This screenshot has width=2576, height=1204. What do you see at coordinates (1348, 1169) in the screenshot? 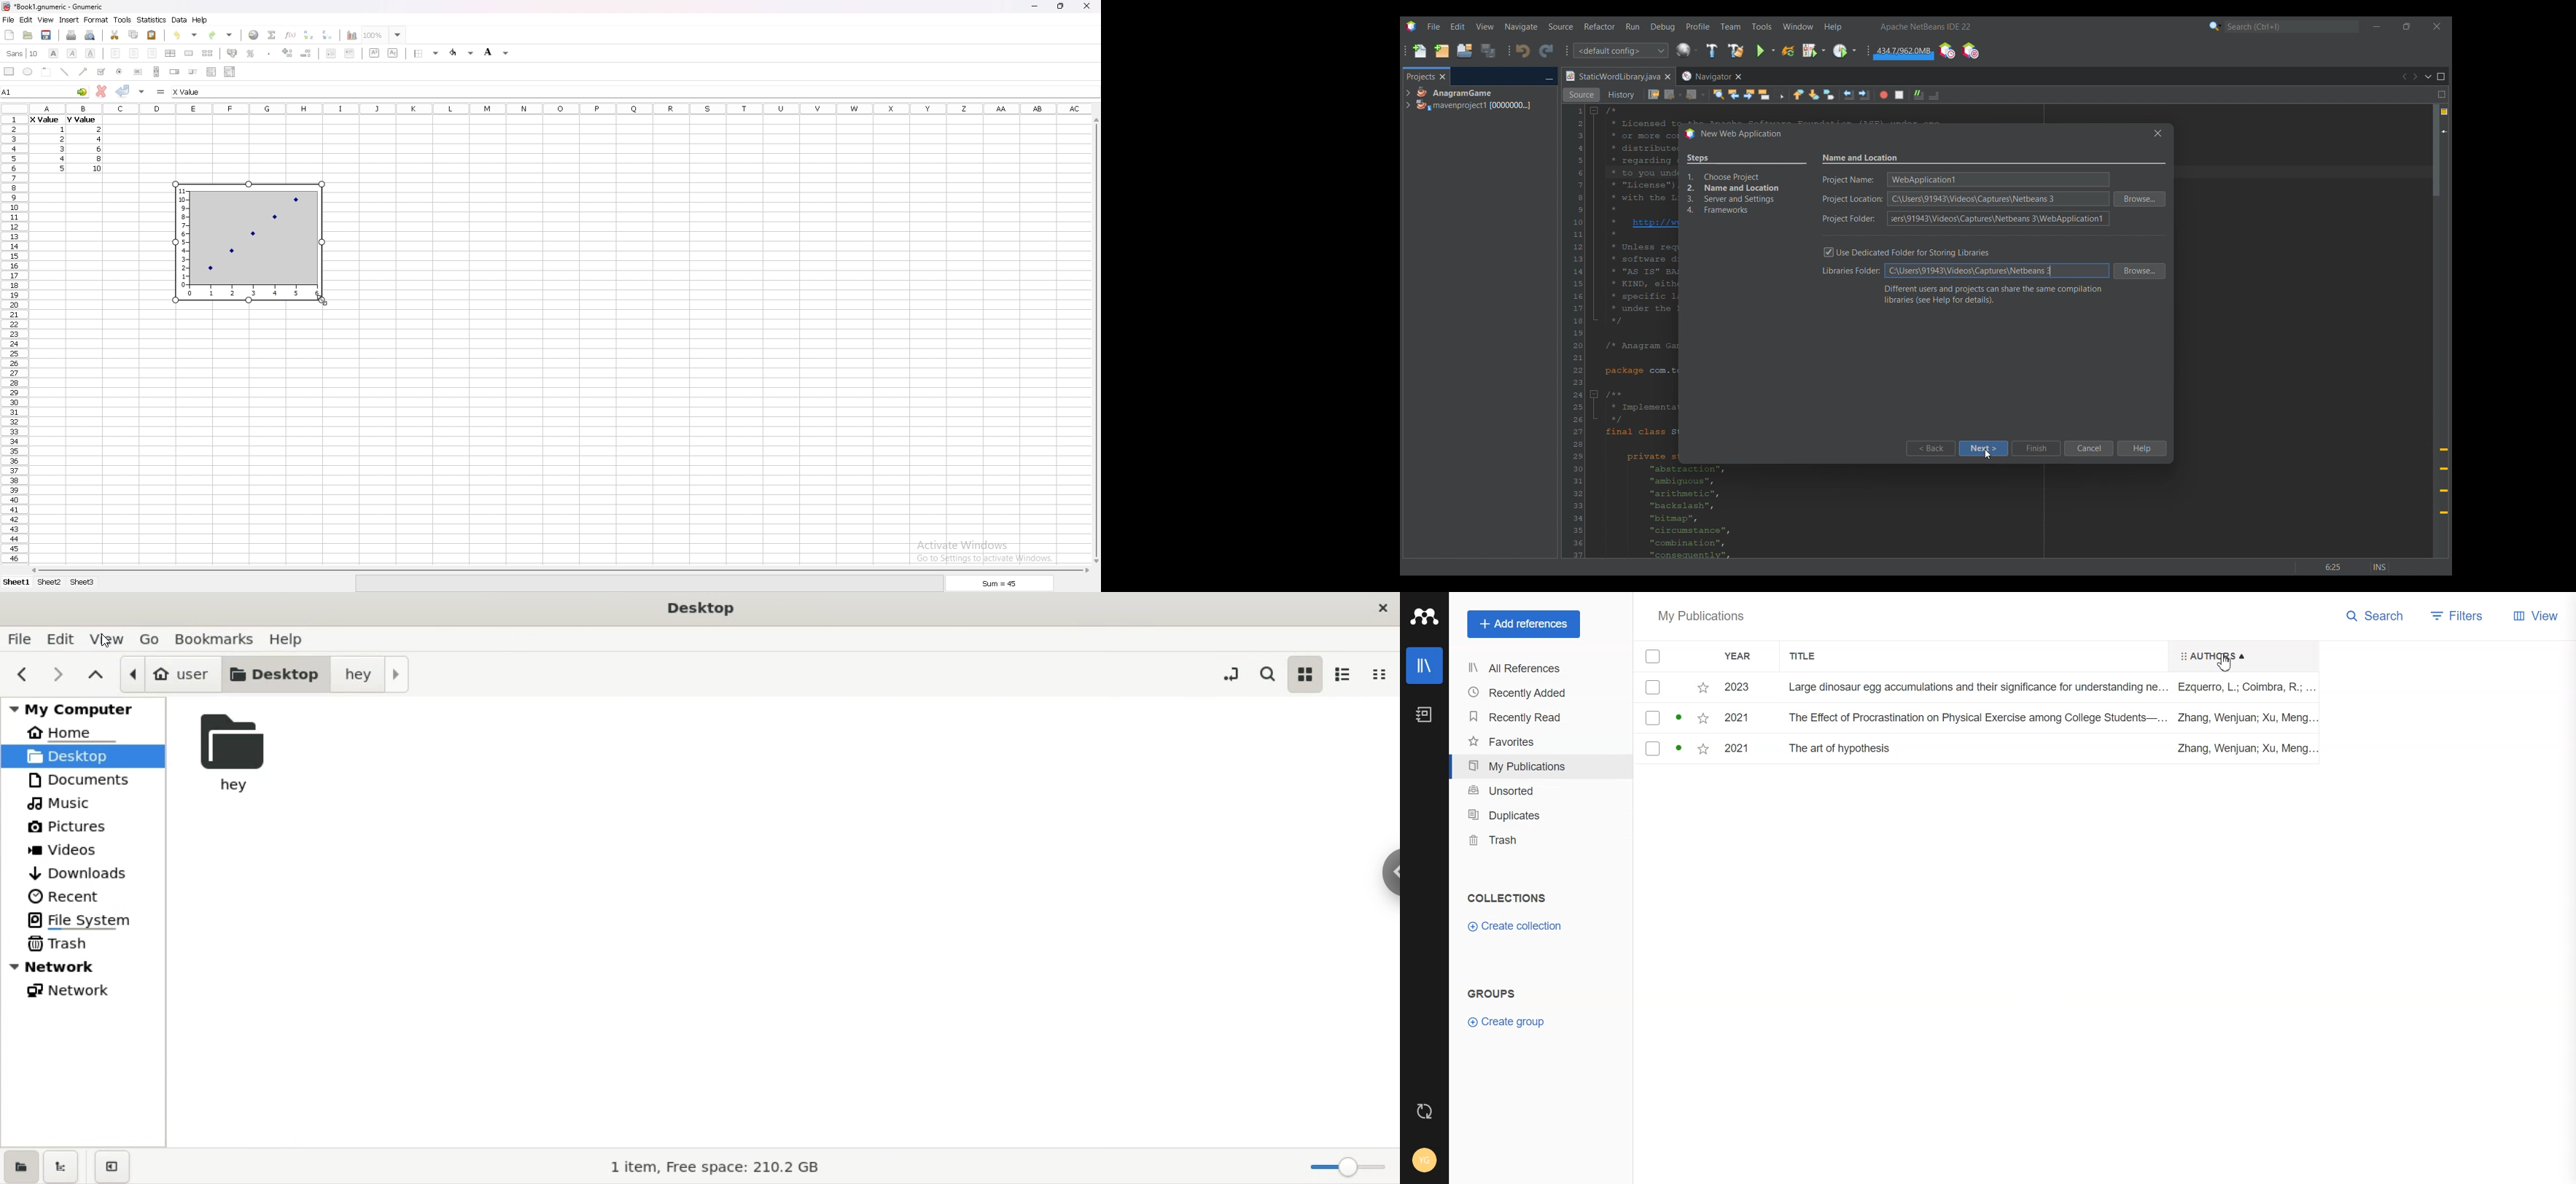
I see `zoom` at bounding box center [1348, 1169].